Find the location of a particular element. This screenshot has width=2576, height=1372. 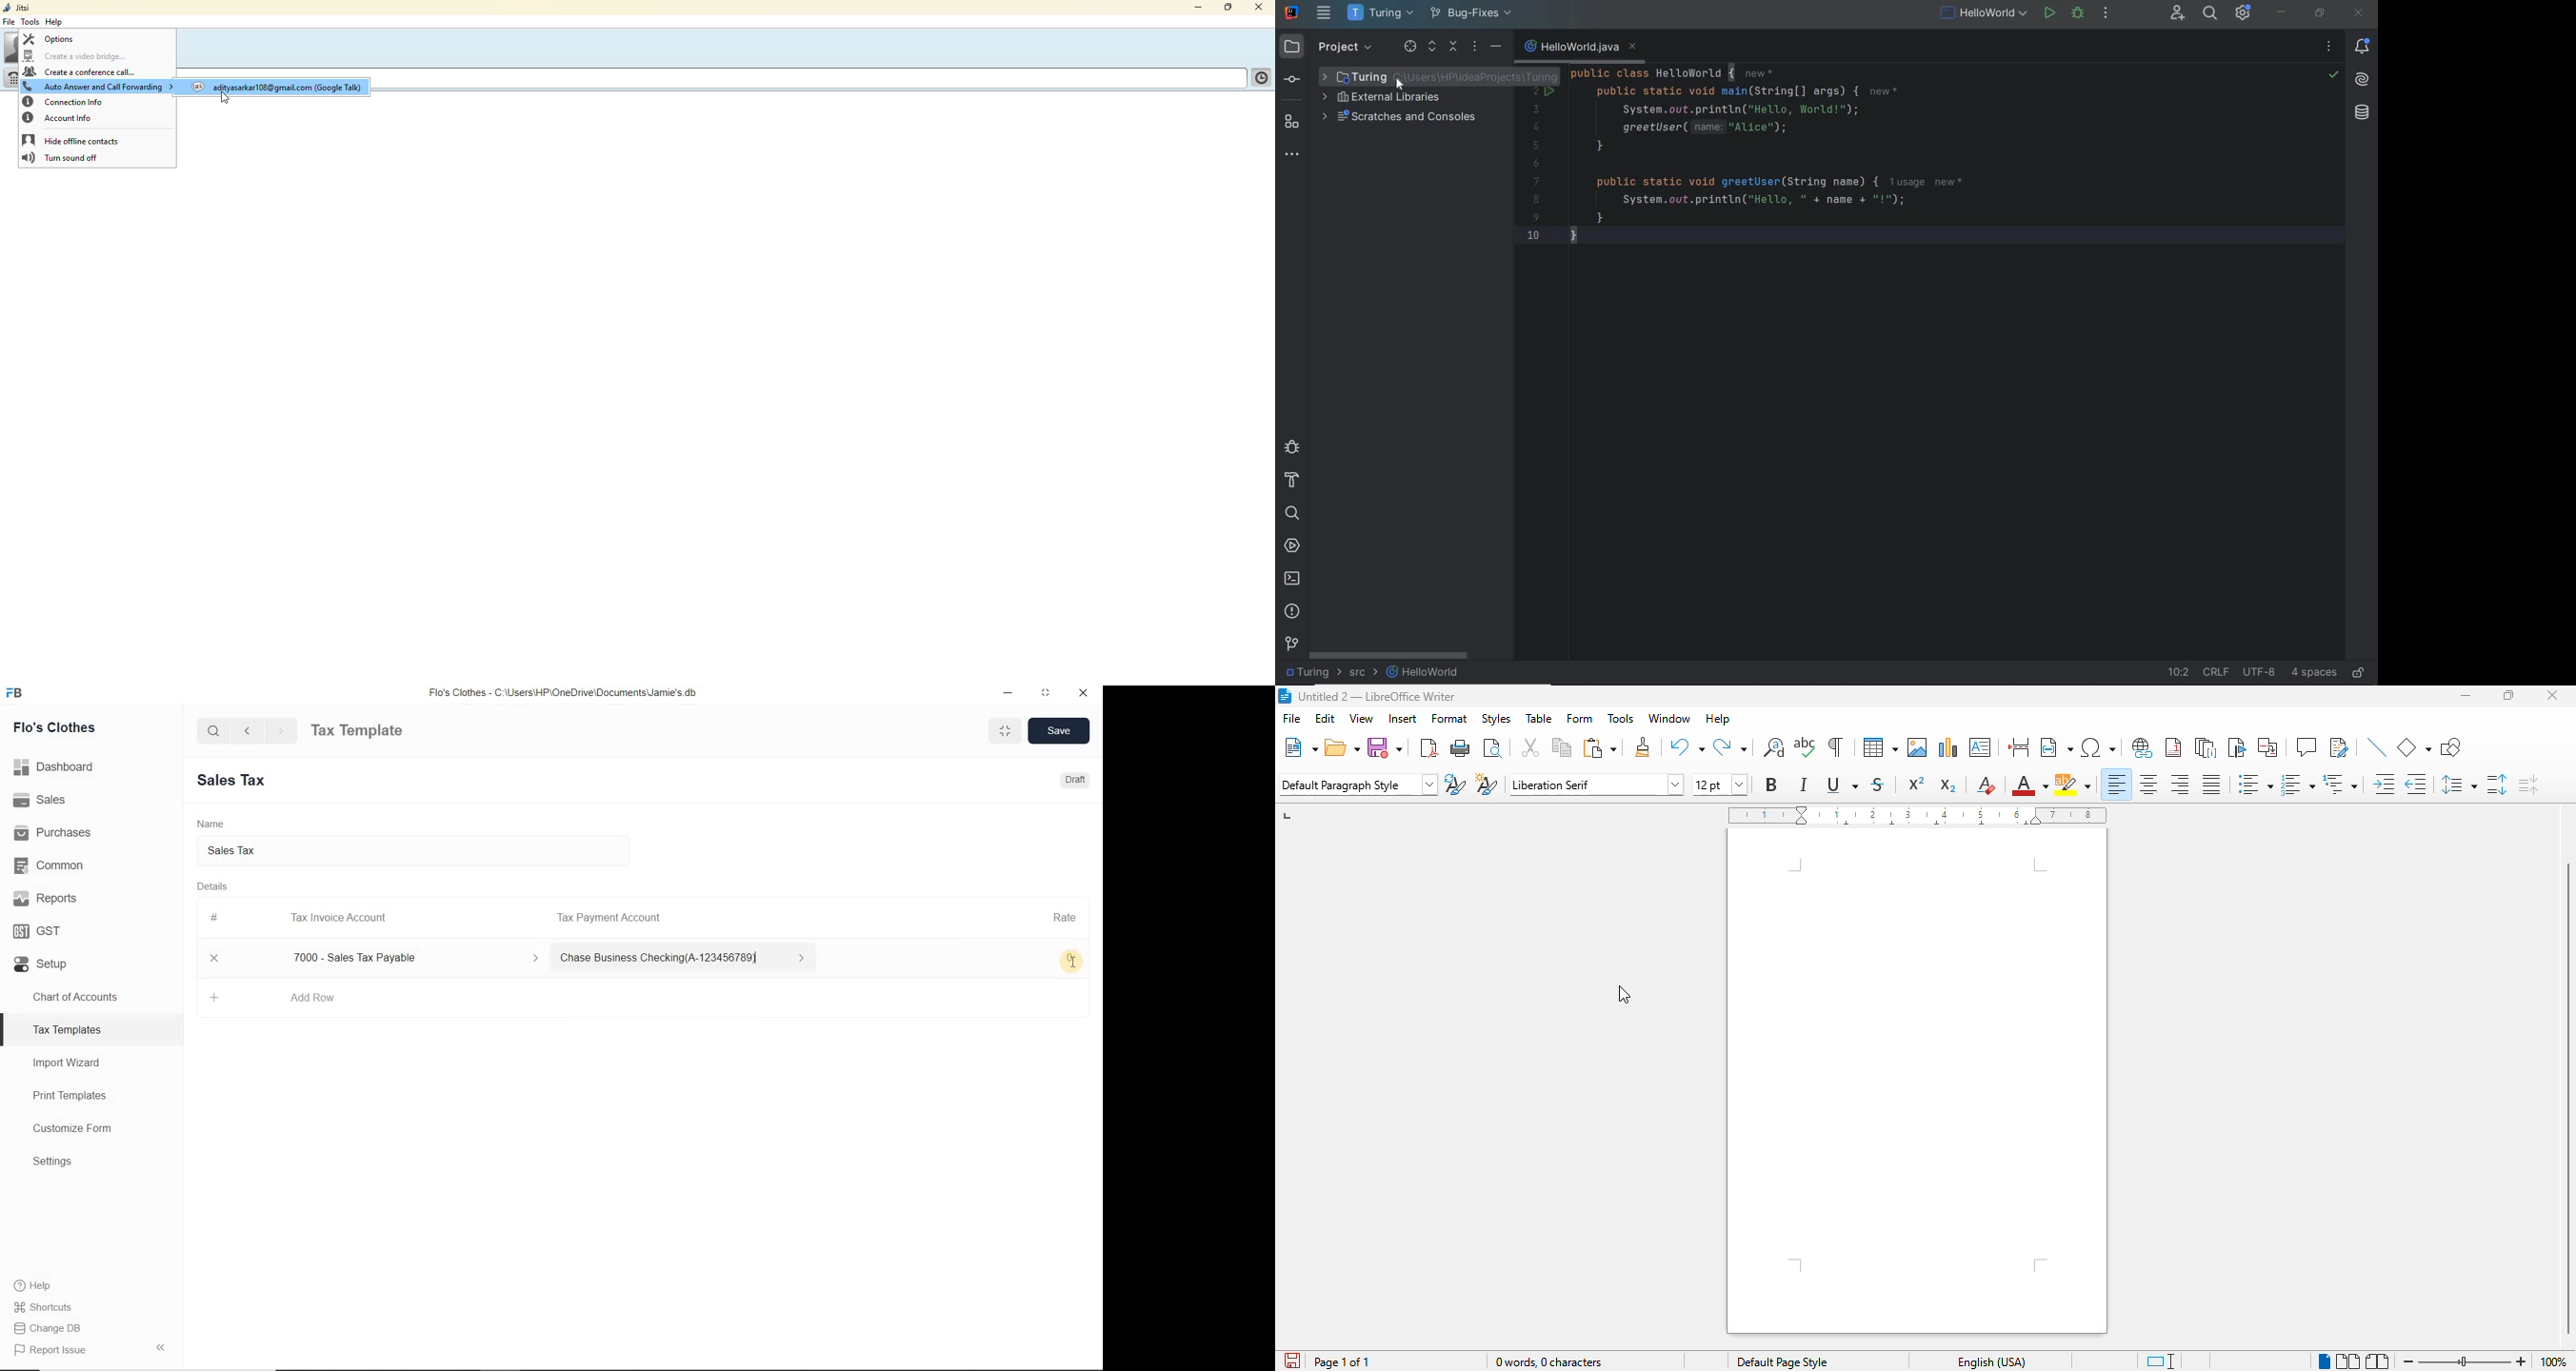

debug is located at coordinates (2078, 14).